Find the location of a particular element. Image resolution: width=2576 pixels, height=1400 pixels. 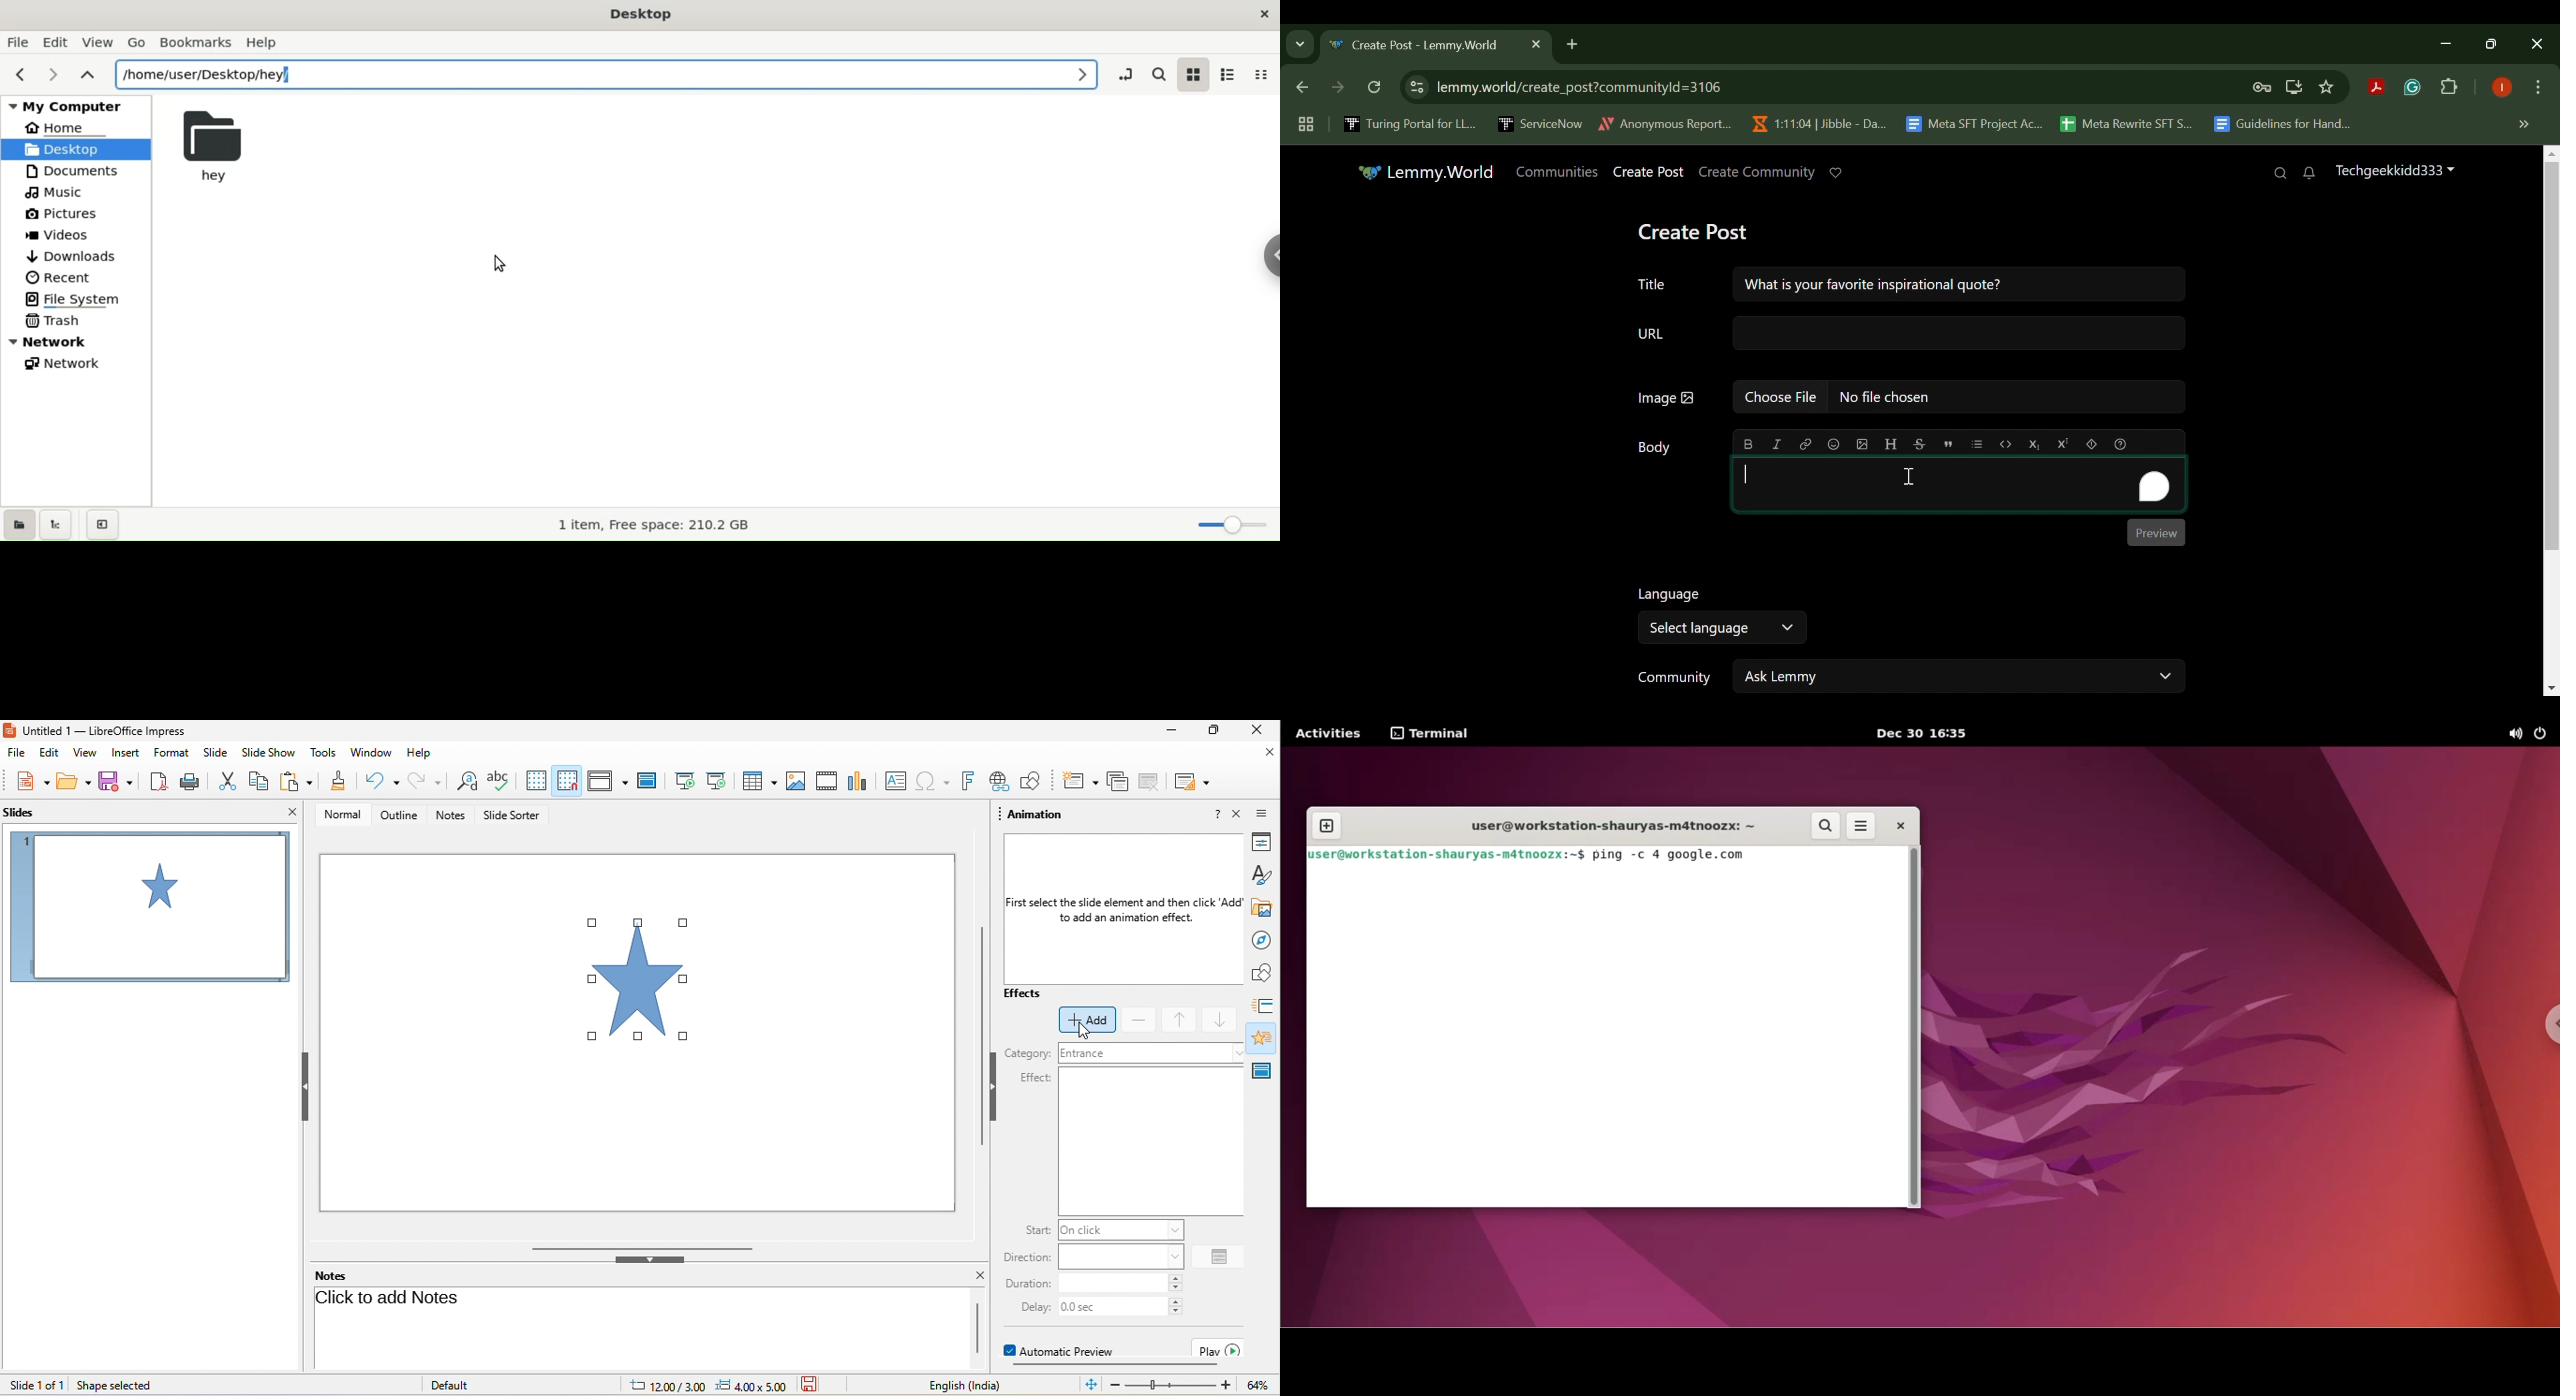

hide is located at coordinates (308, 1087).